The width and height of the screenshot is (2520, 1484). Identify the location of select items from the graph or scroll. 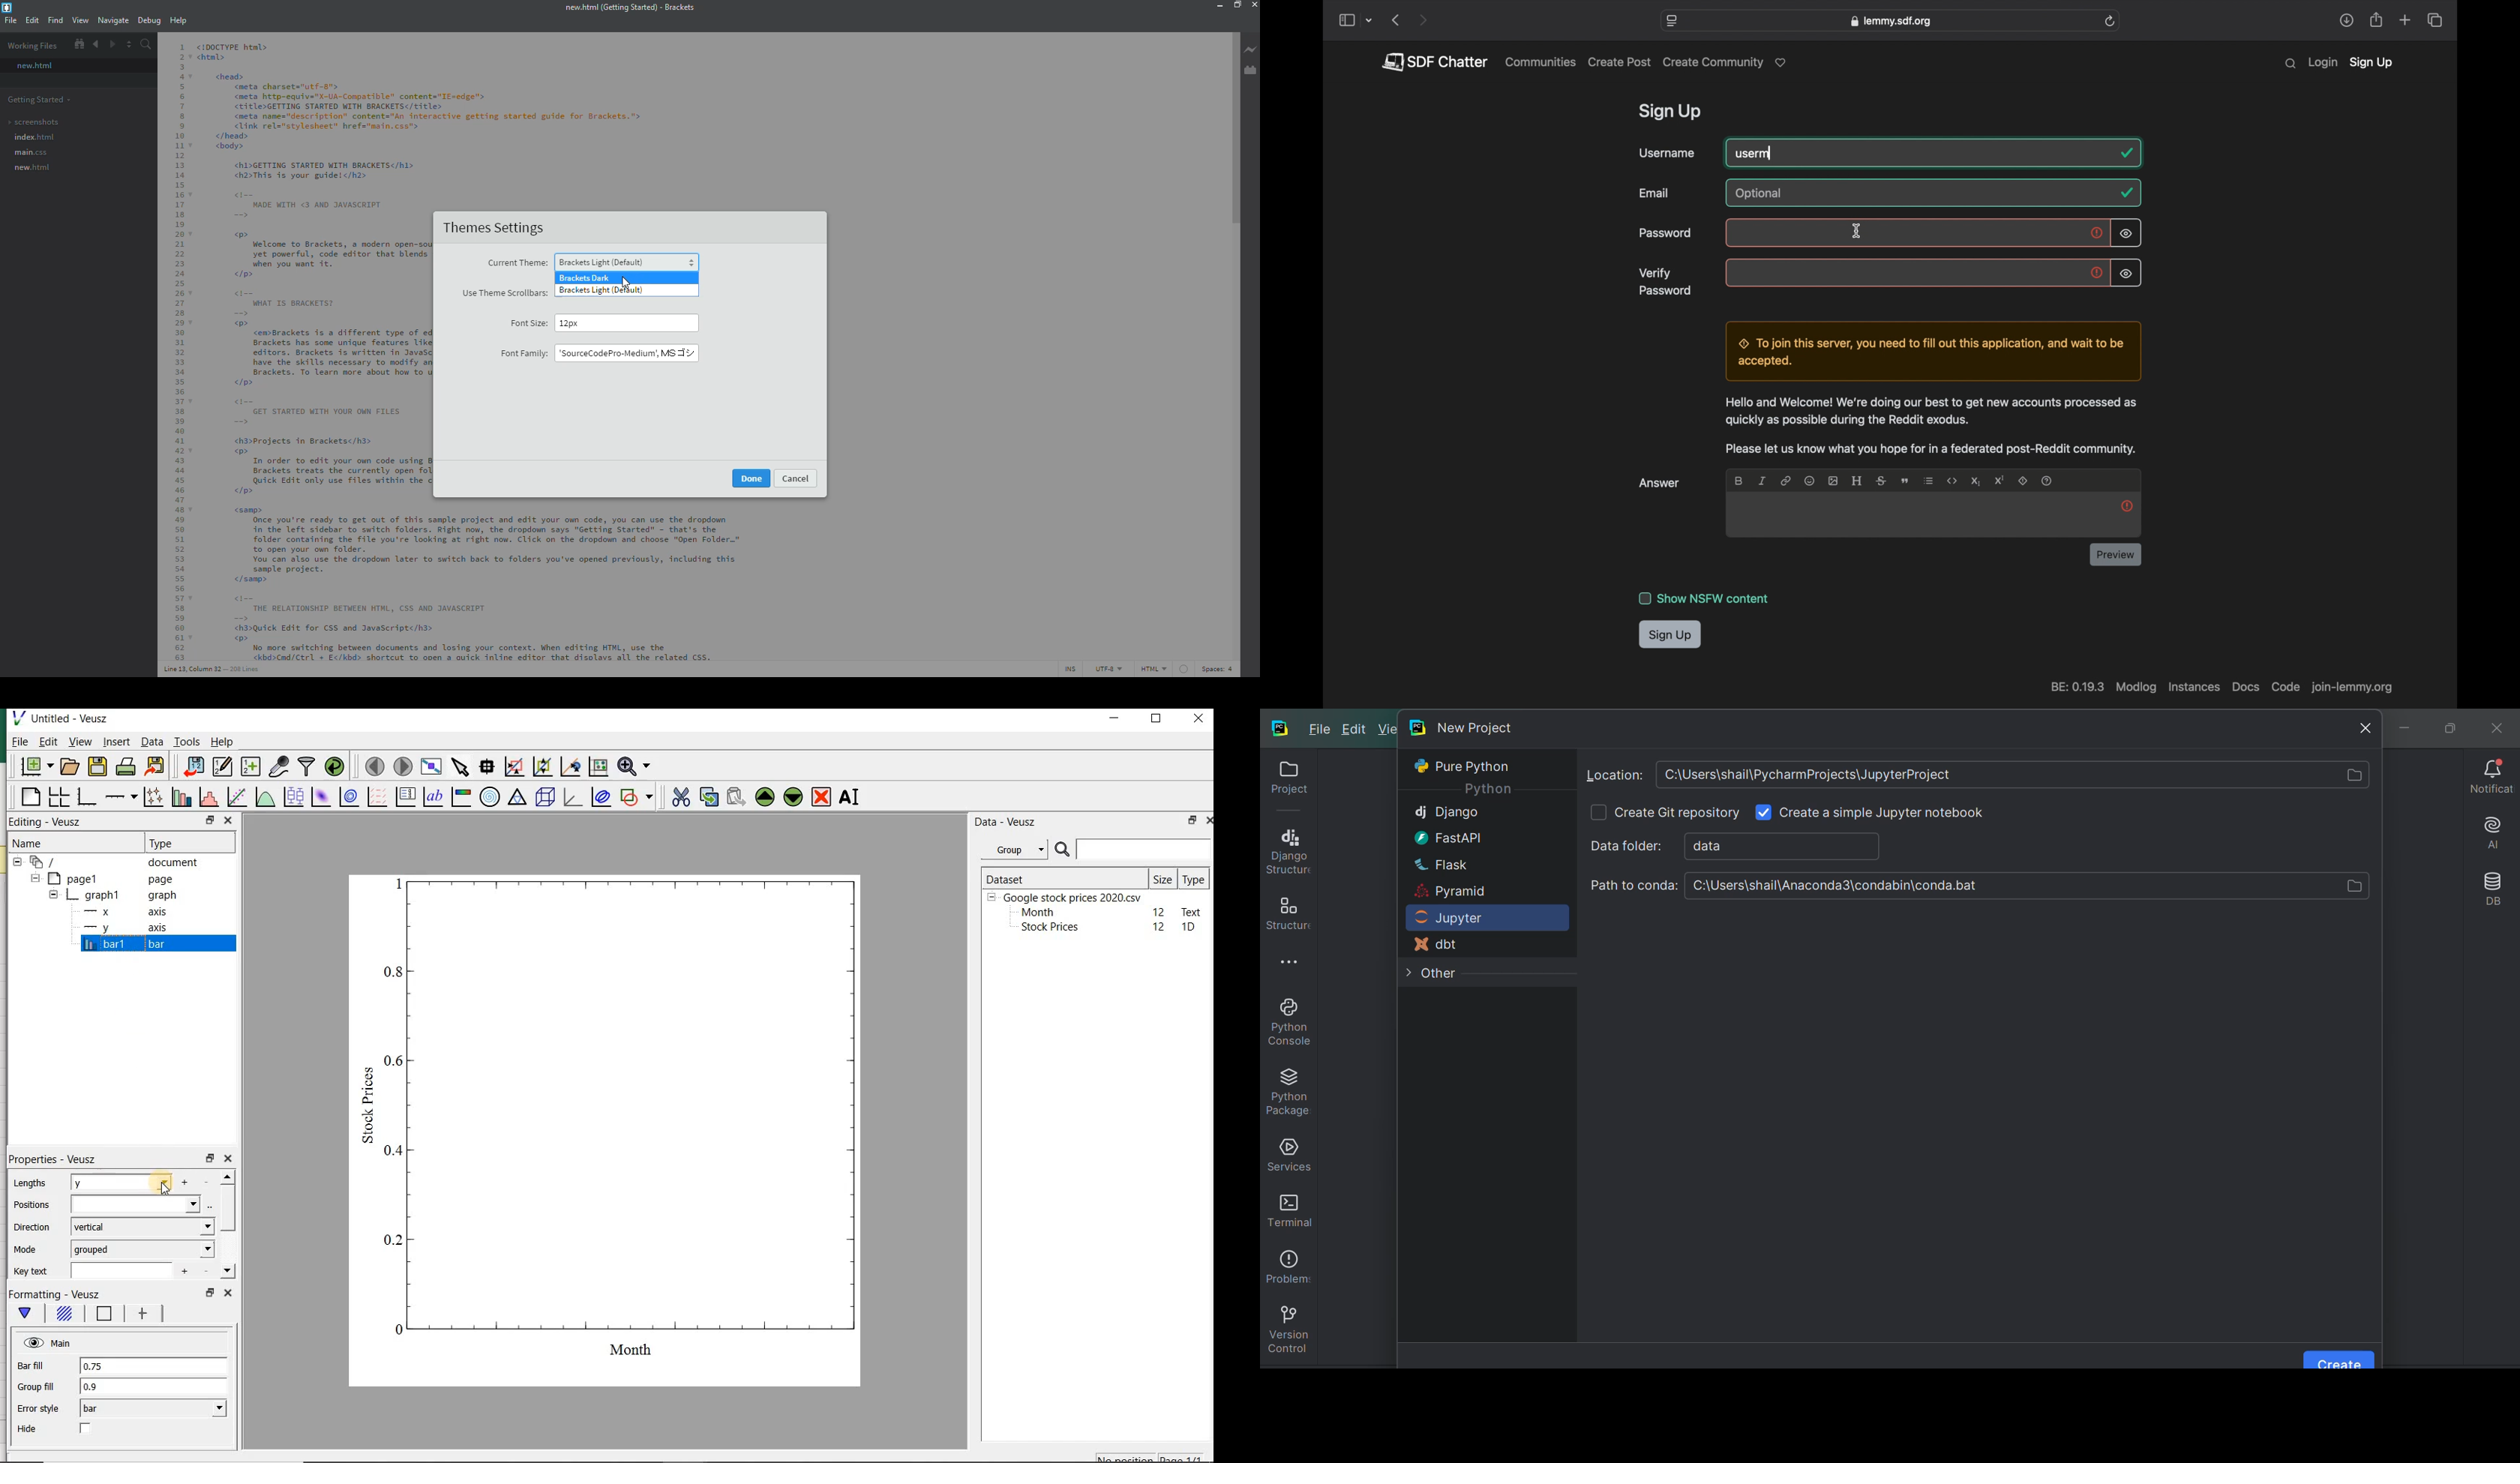
(460, 767).